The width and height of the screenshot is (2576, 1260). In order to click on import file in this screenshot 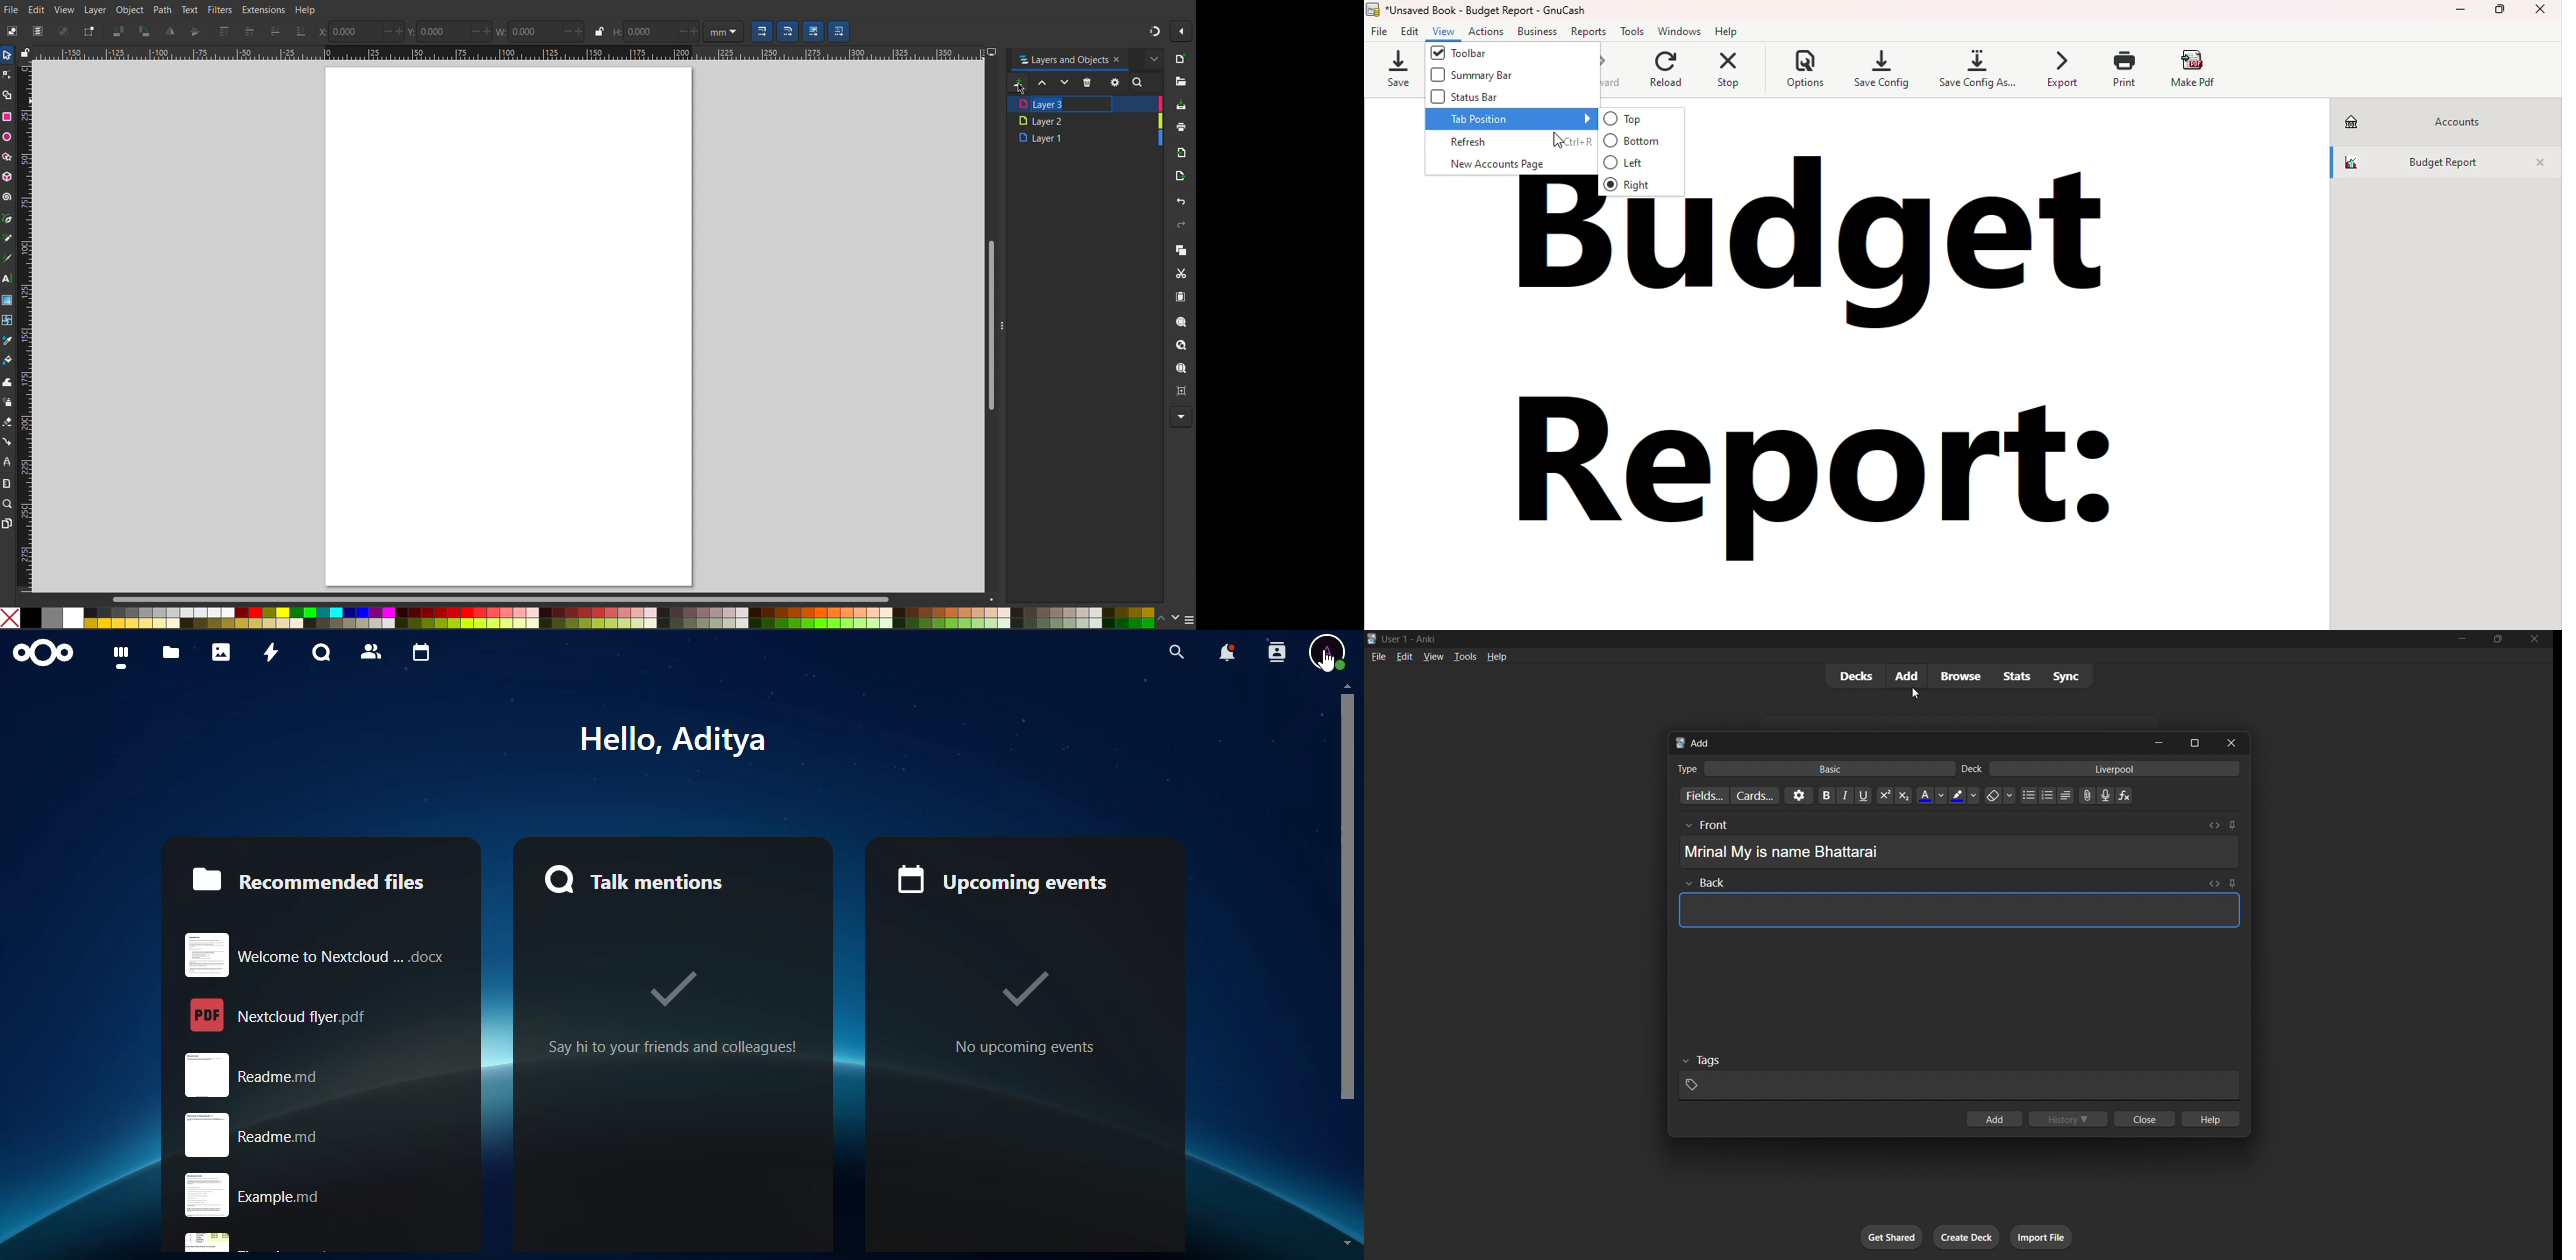, I will do `click(2040, 1235)`.